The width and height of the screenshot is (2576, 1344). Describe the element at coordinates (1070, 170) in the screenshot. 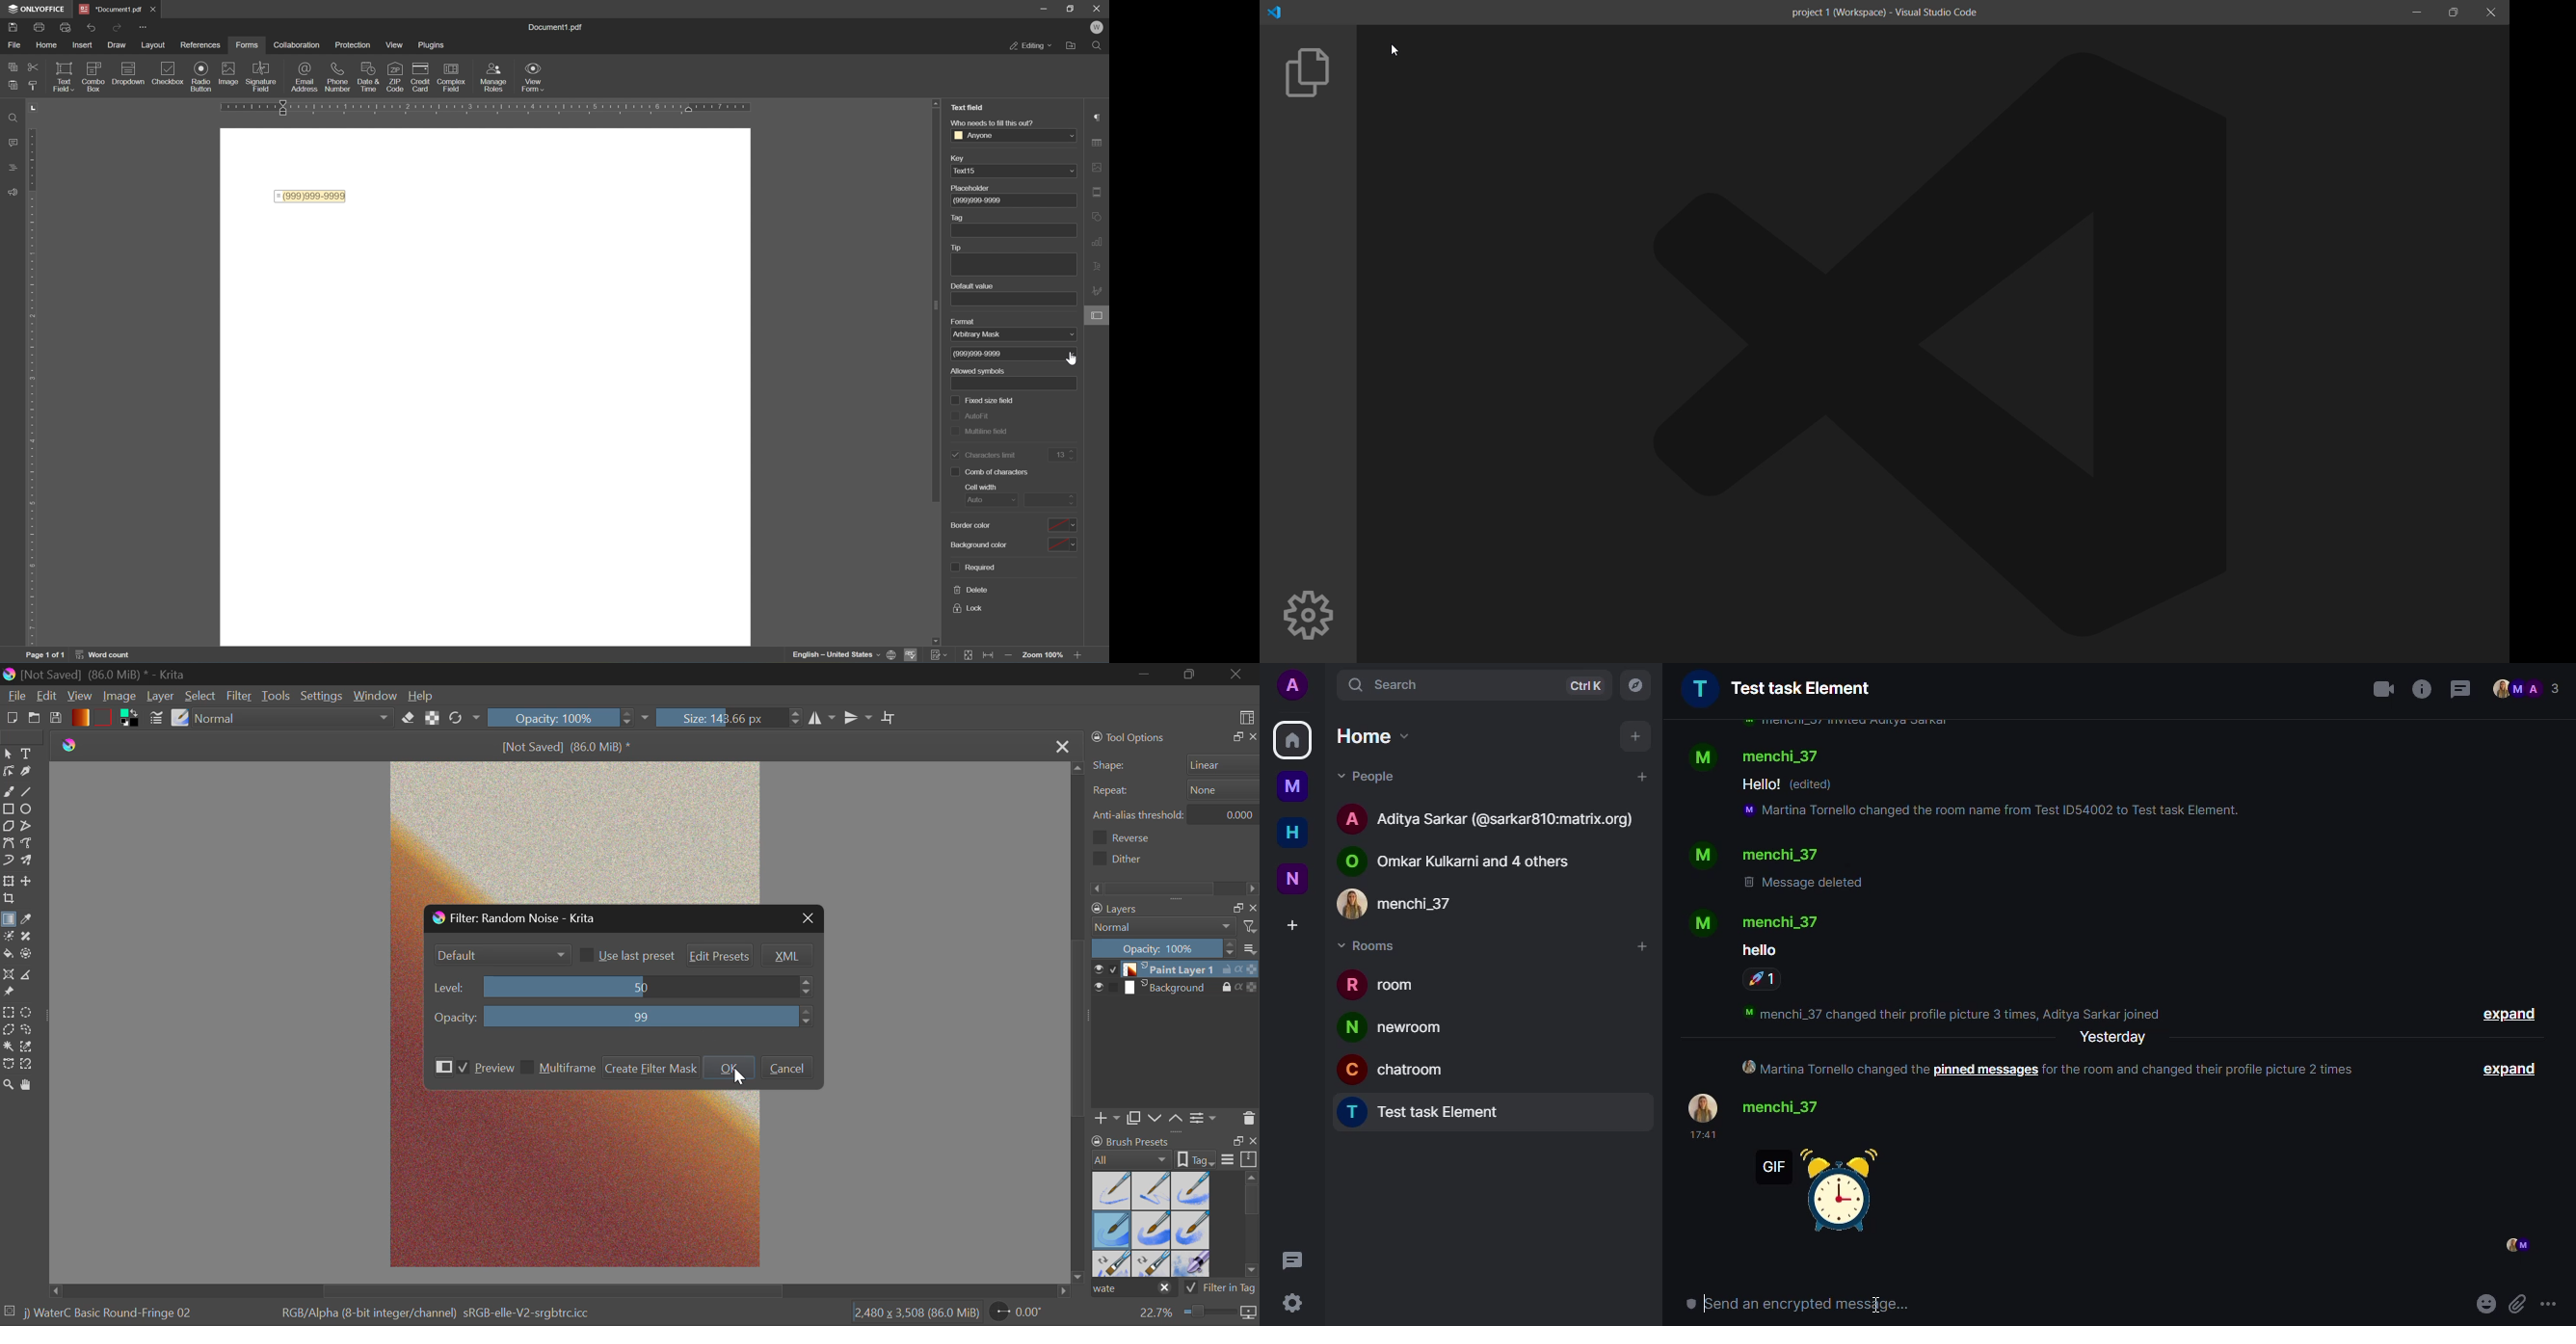

I see `drop down` at that location.